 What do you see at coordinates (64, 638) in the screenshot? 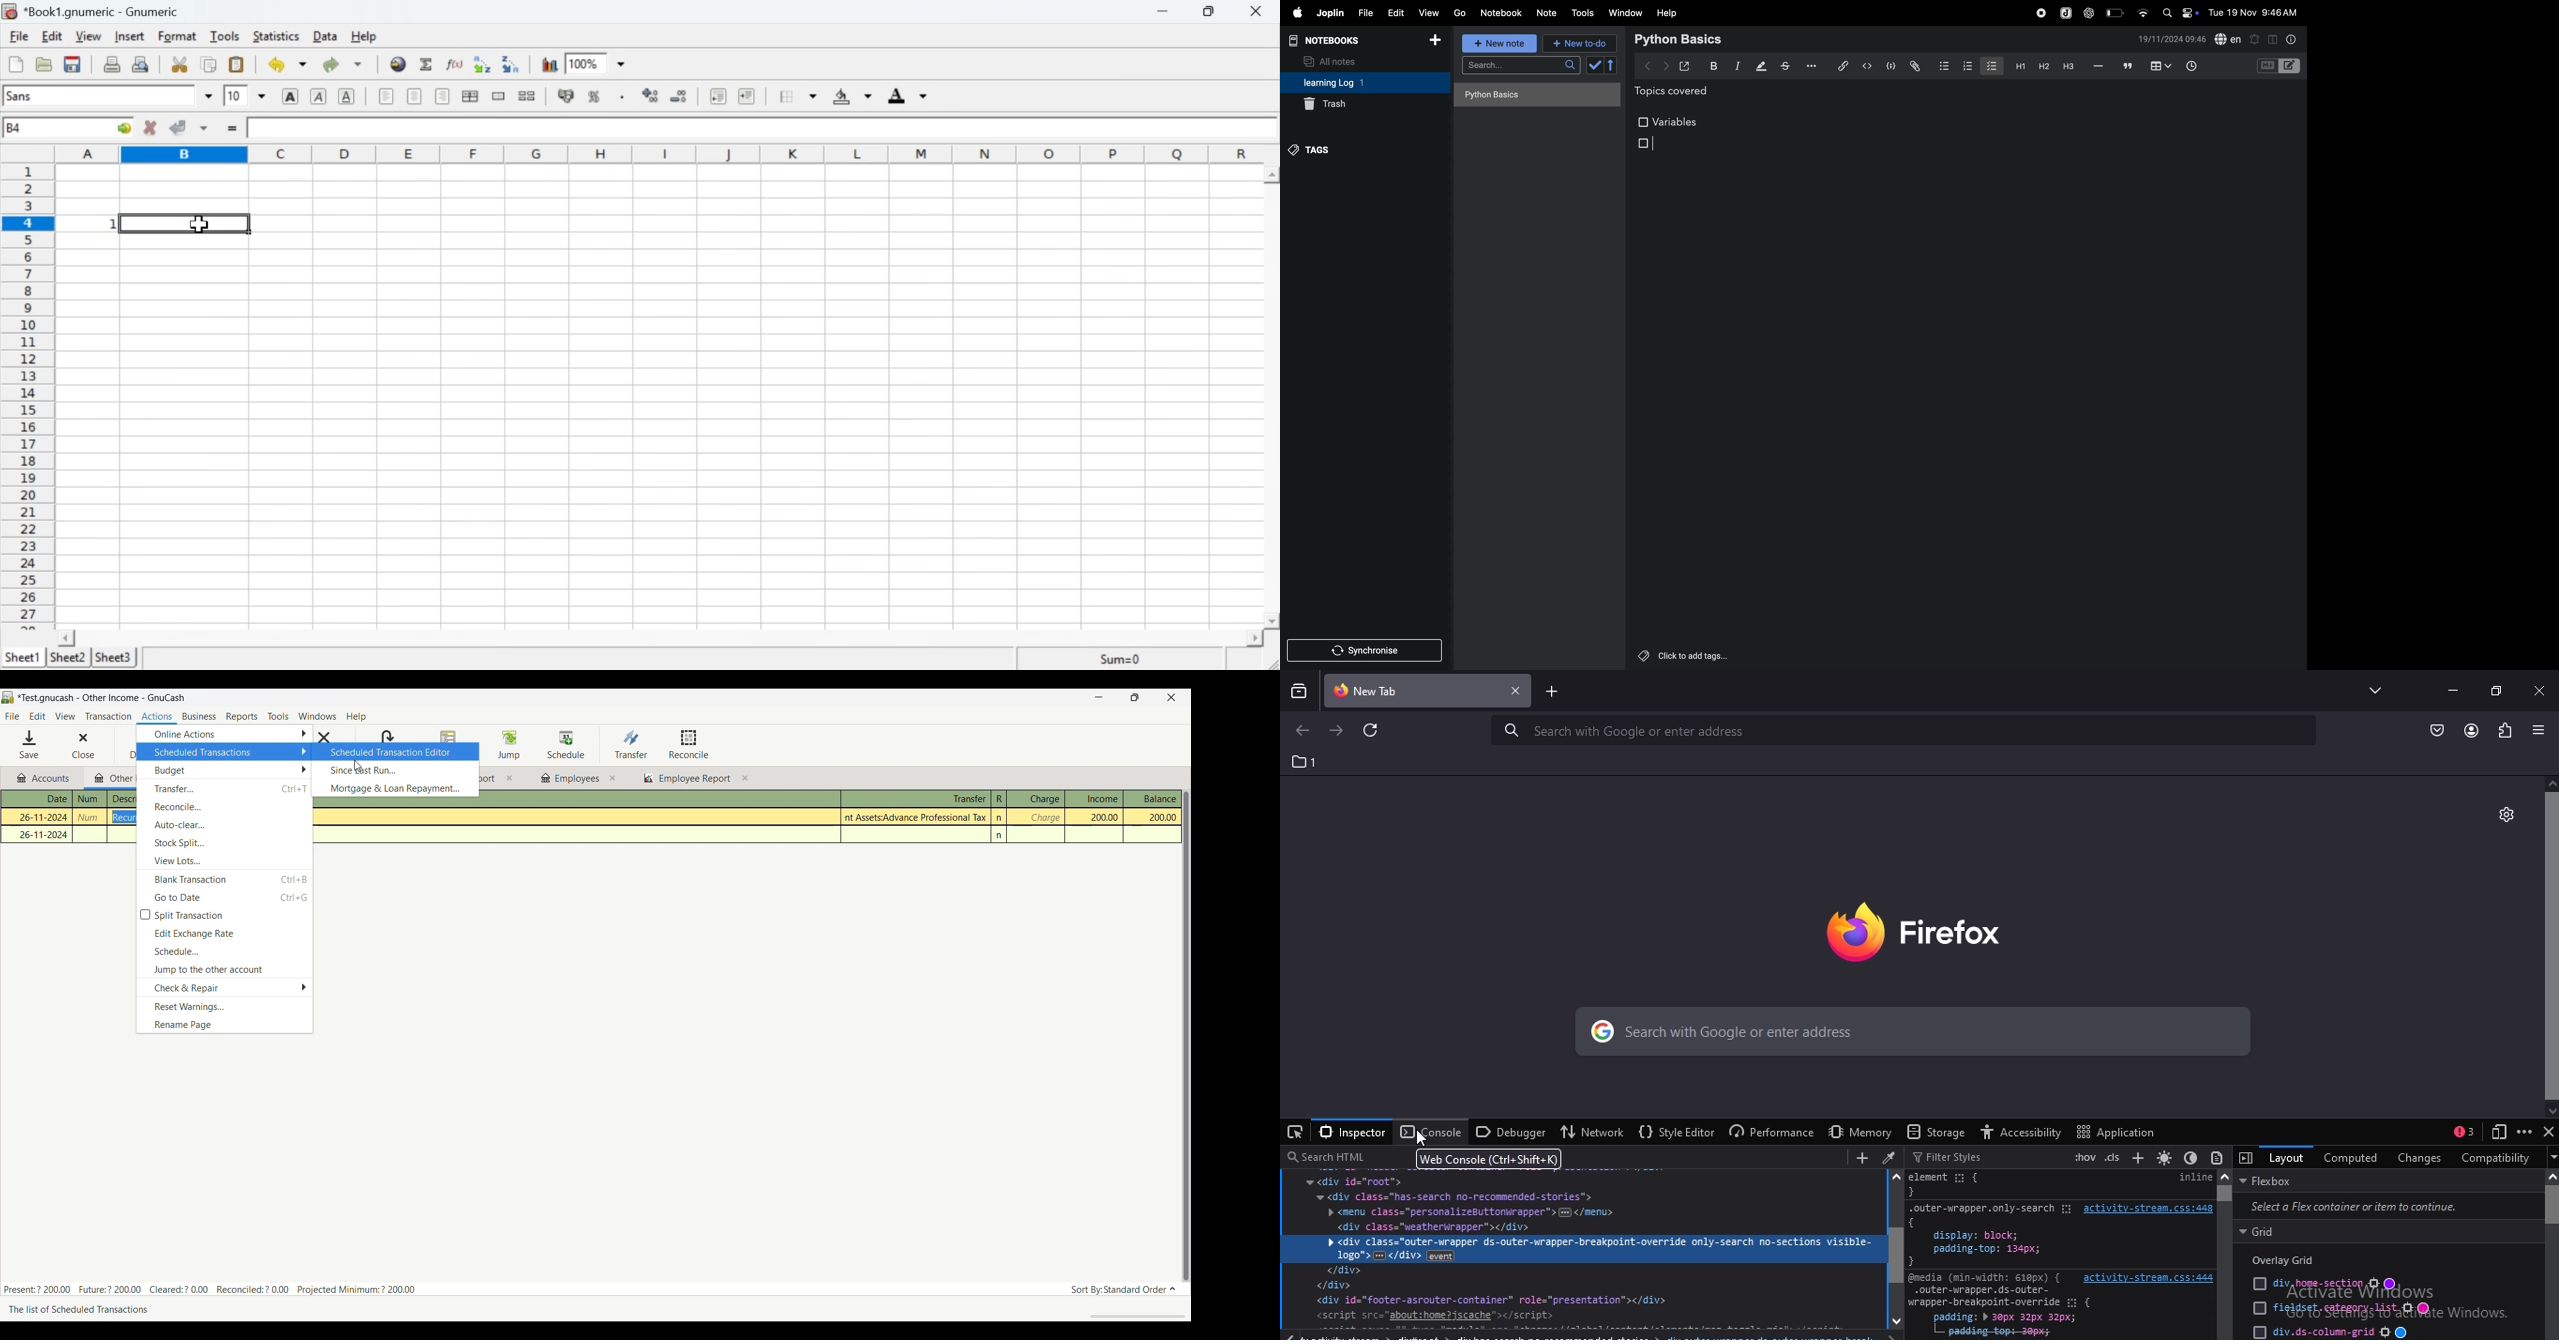
I see `scroll left` at bounding box center [64, 638].